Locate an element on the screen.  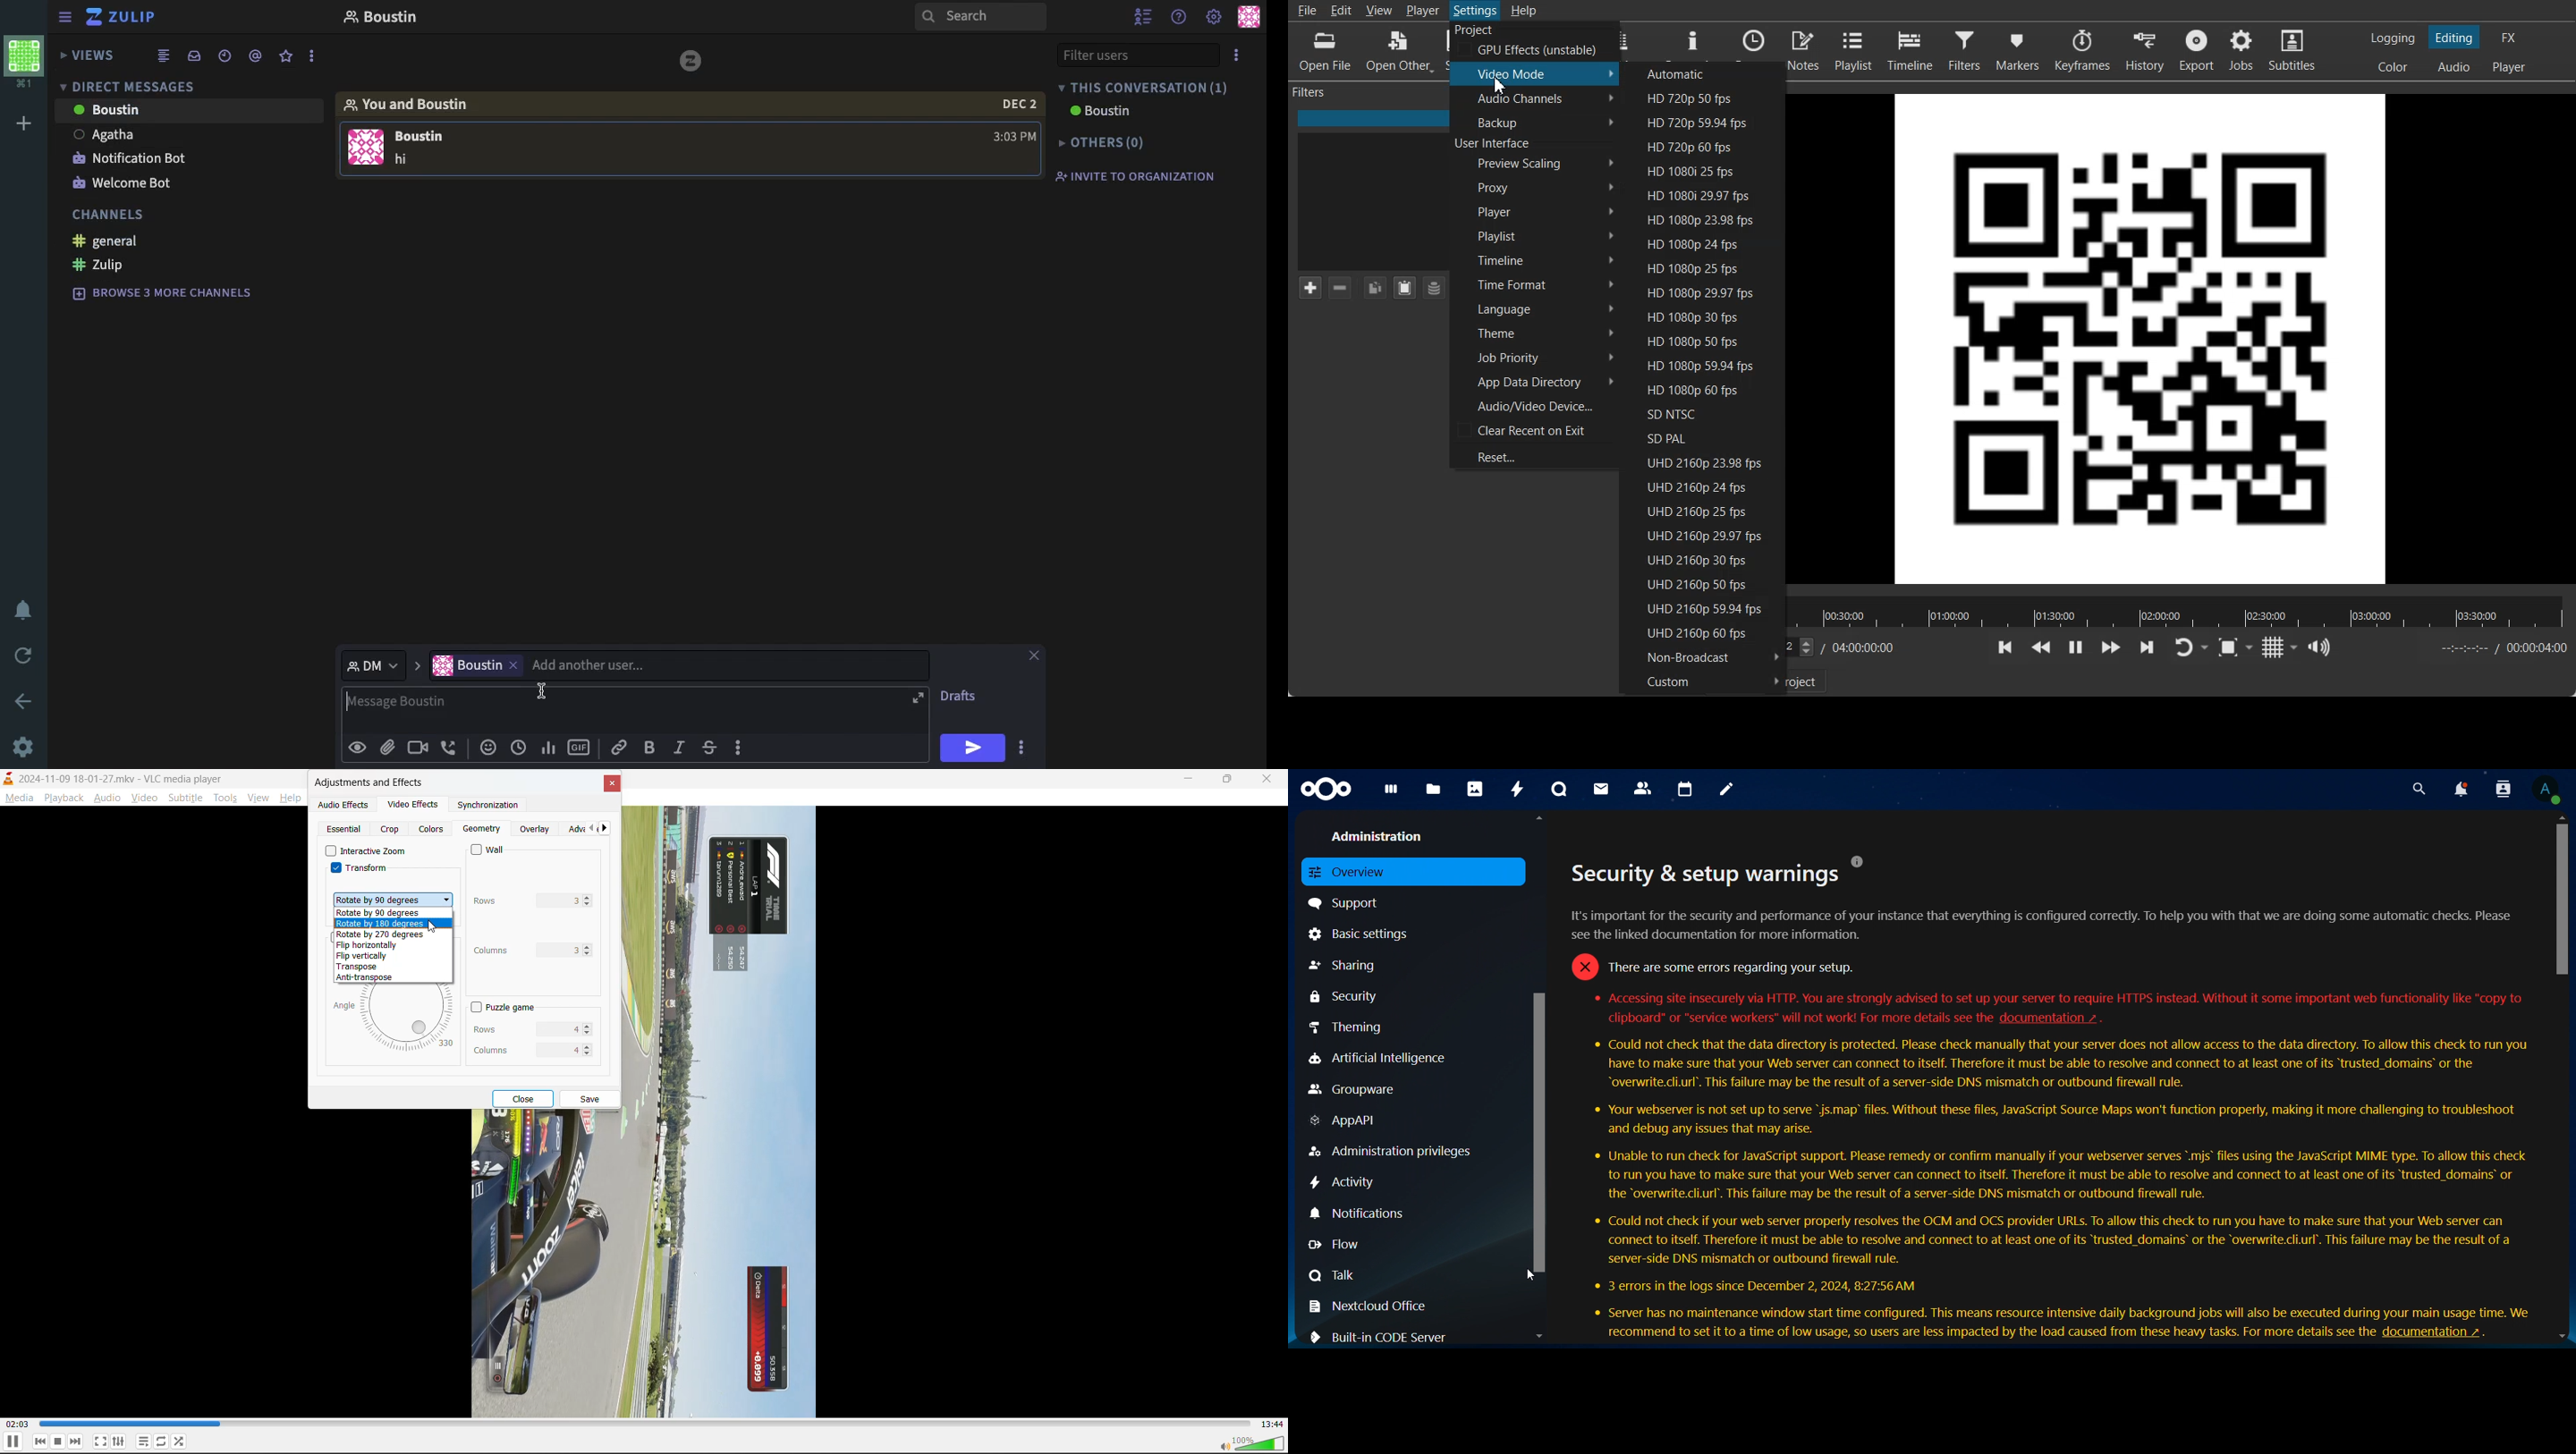
scrollbar is located at coordinates (1542, 1128).